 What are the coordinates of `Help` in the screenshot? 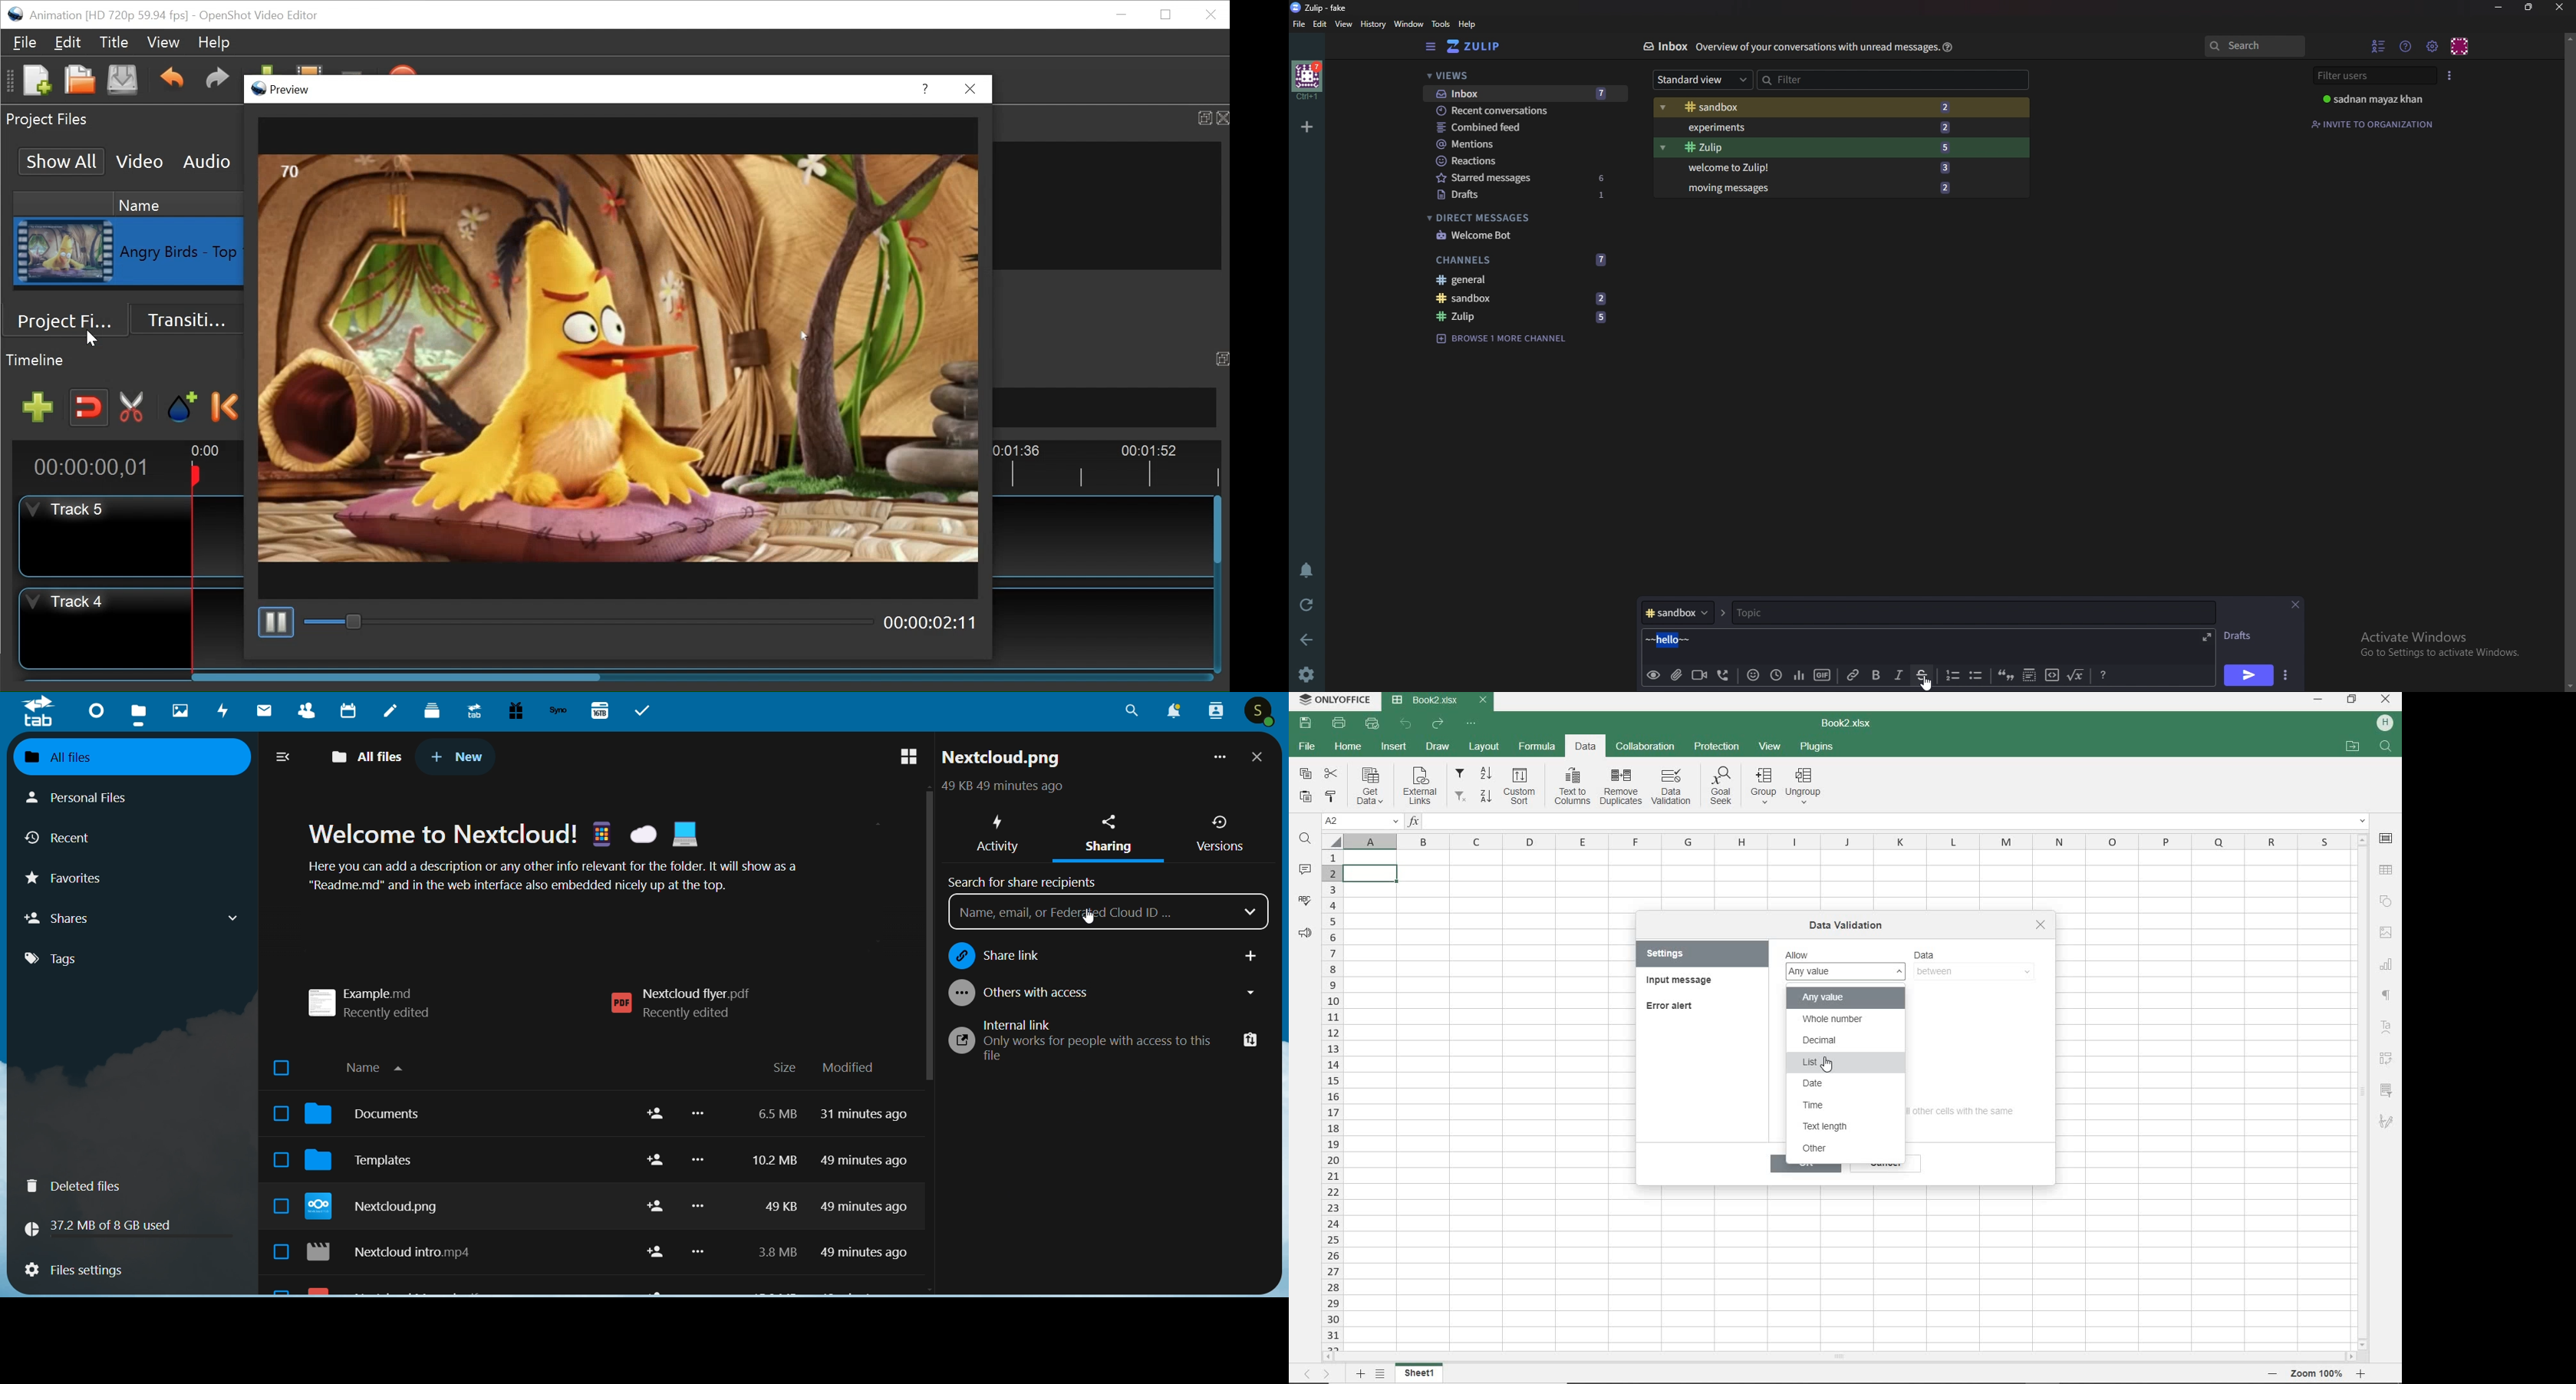 It's located at (211, 44).